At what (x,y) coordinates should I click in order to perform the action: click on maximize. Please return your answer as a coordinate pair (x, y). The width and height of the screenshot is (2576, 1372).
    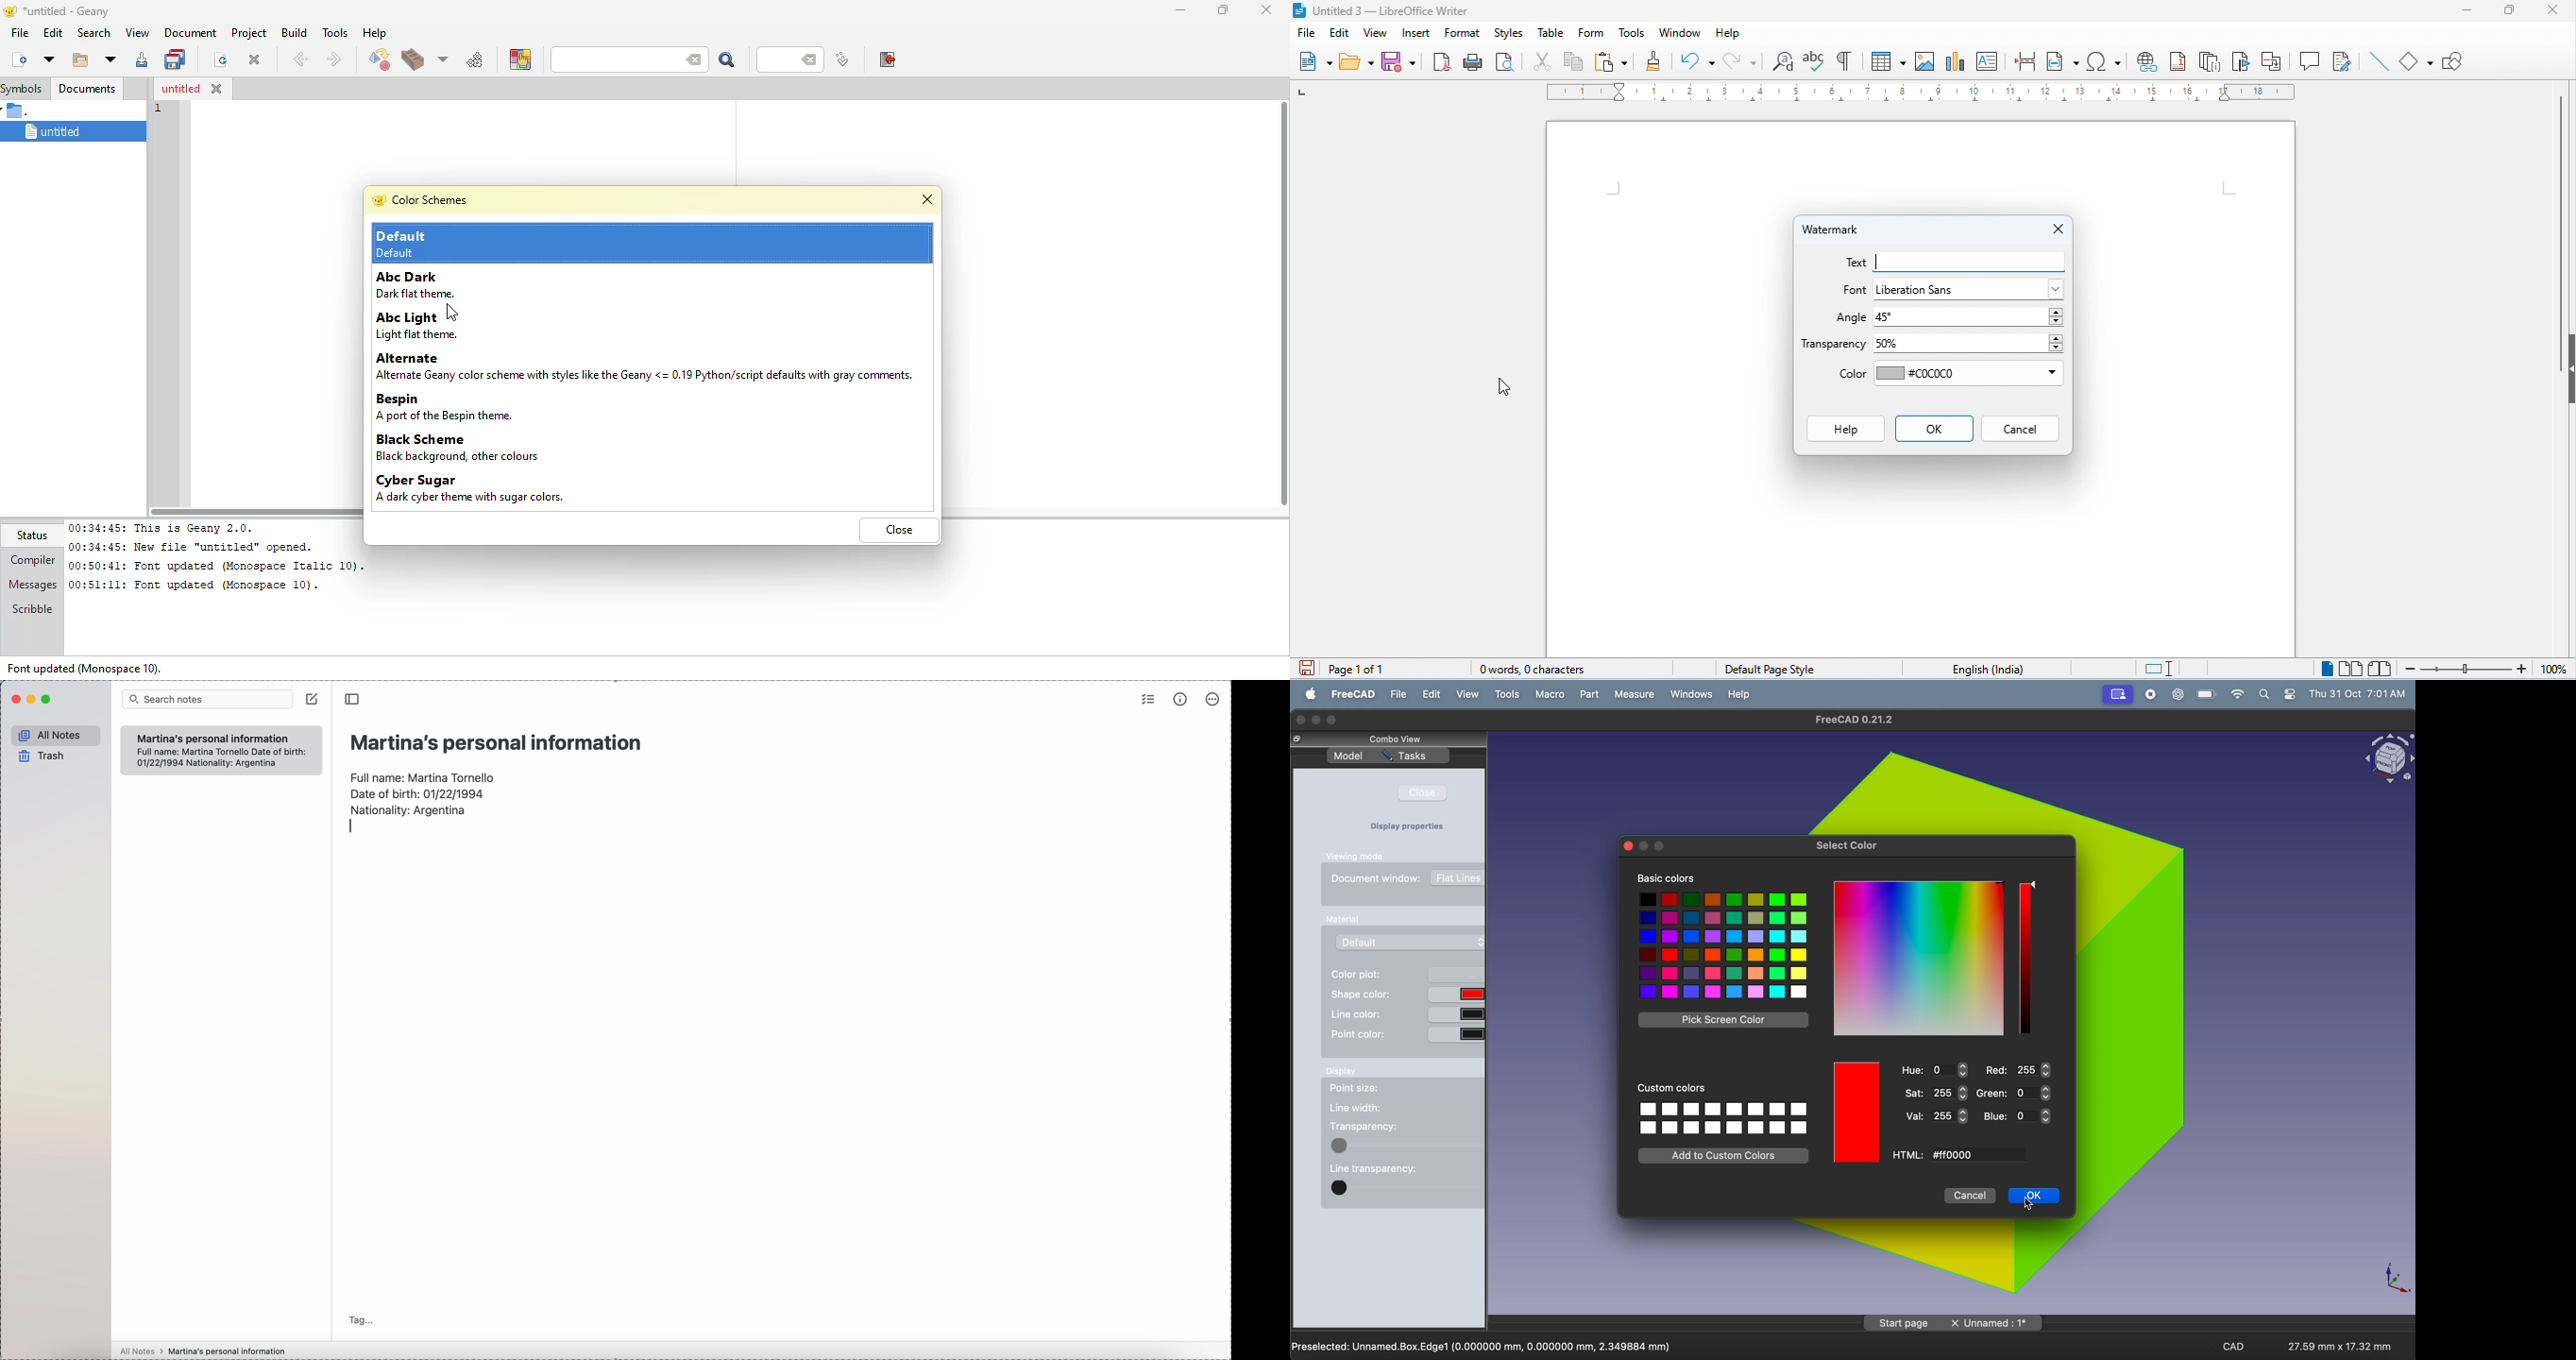
    Looking at the image, I should click on (1333, 721).